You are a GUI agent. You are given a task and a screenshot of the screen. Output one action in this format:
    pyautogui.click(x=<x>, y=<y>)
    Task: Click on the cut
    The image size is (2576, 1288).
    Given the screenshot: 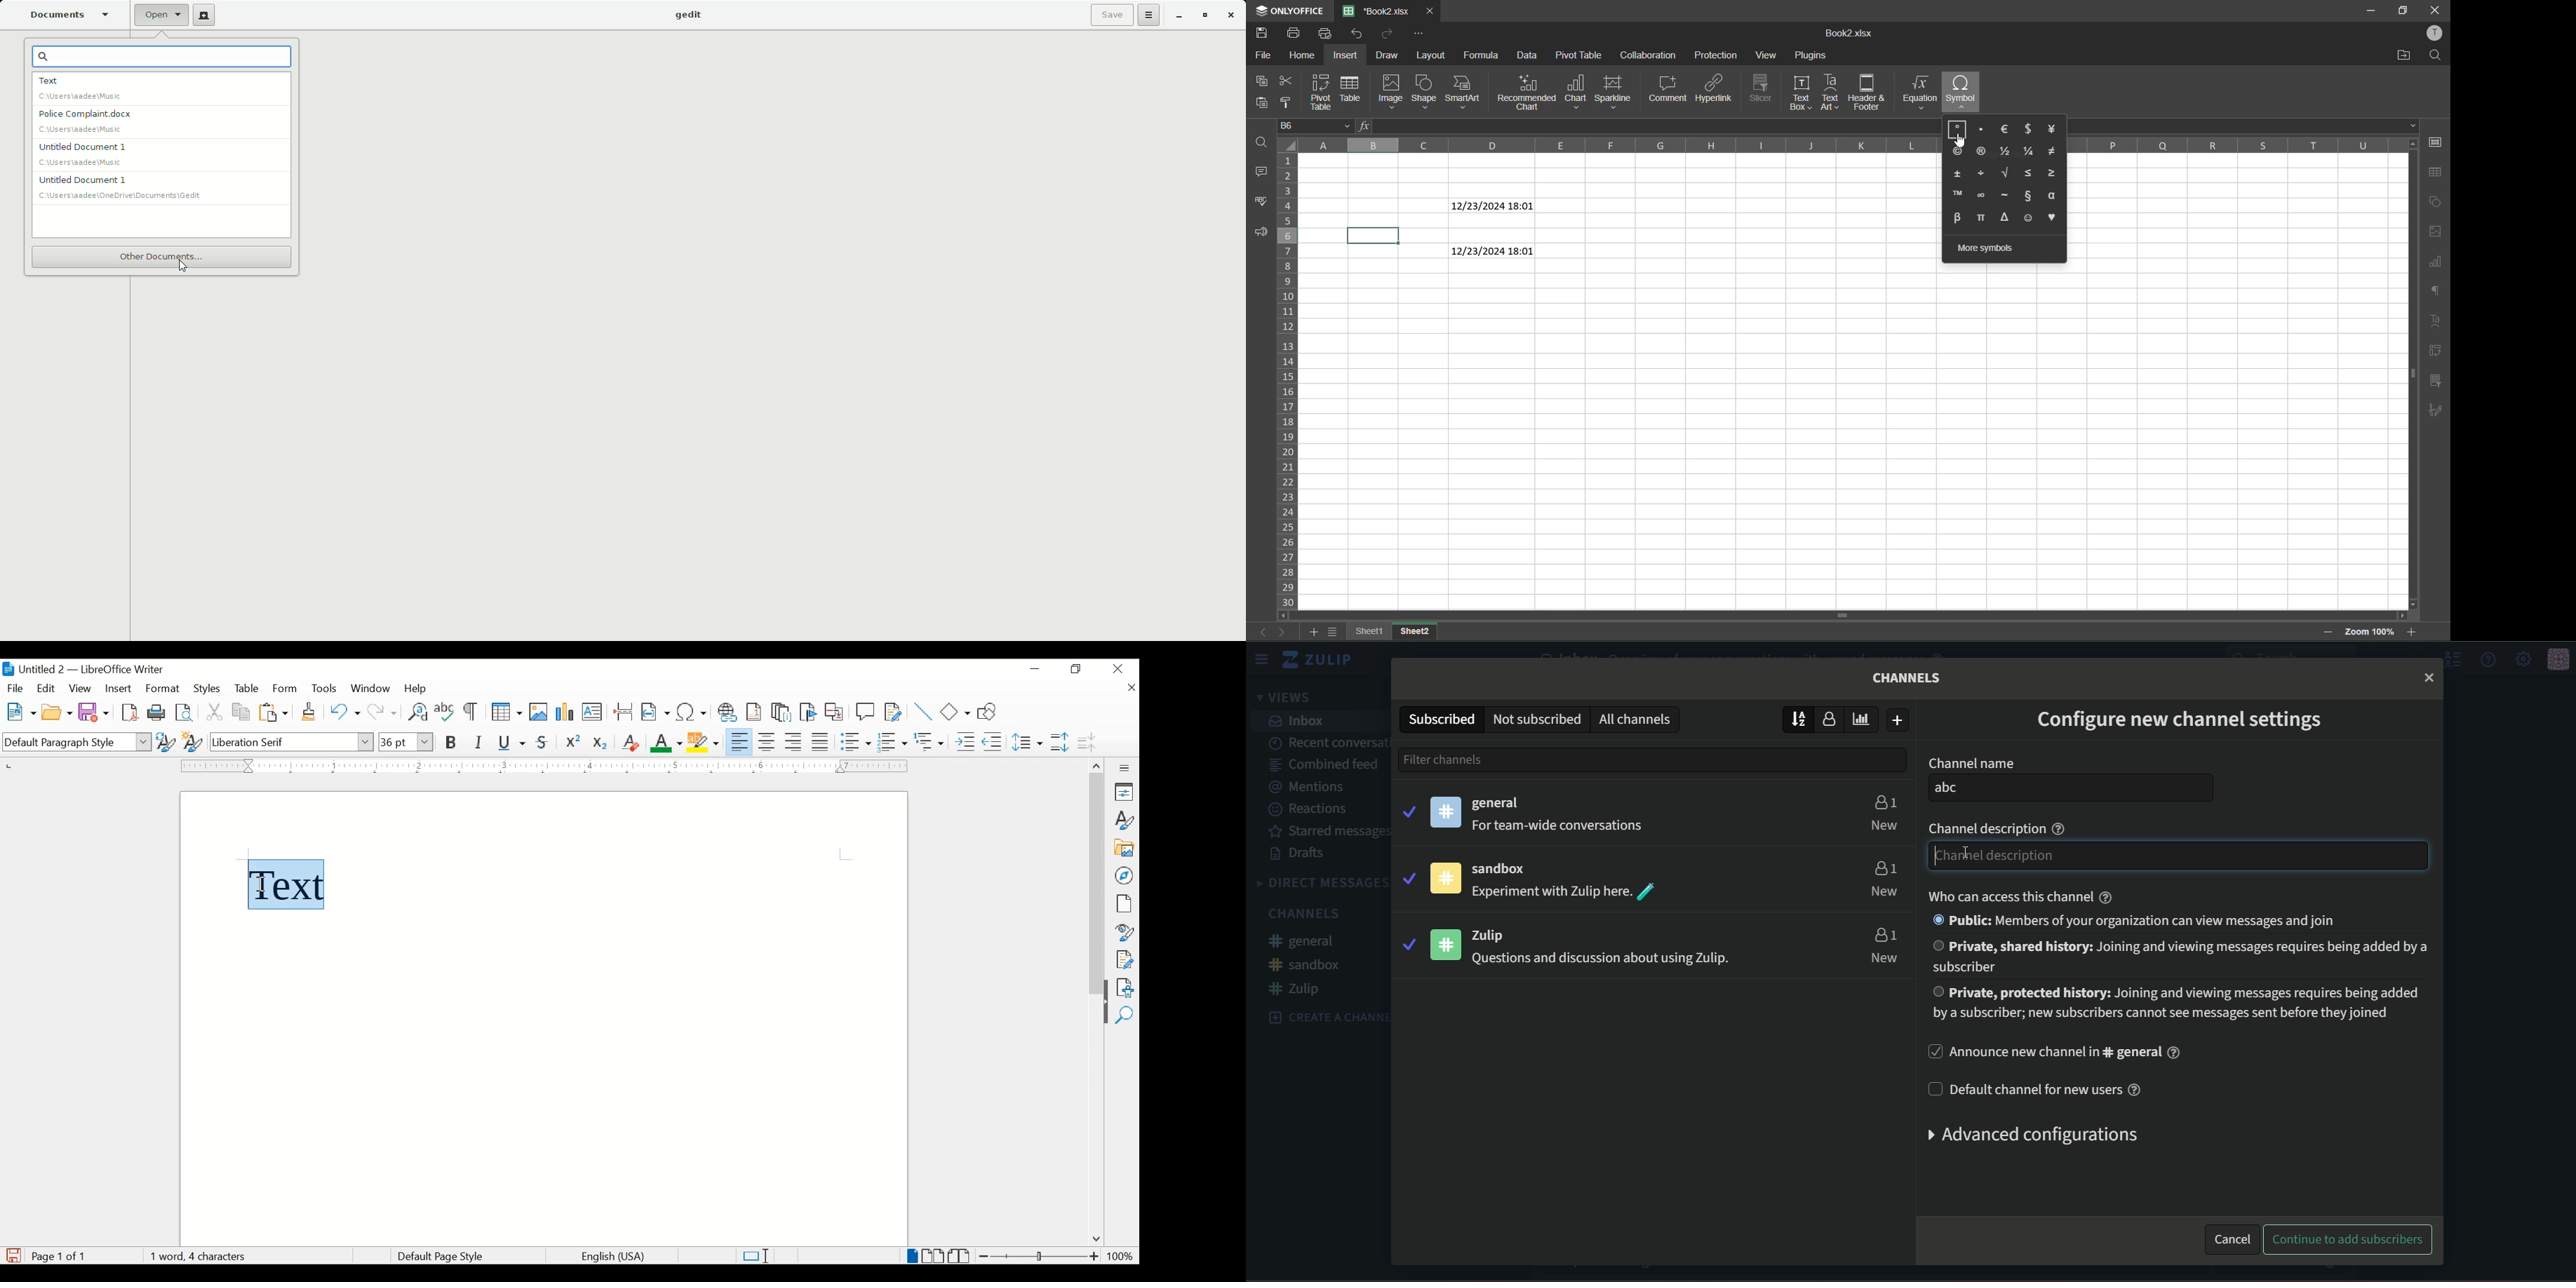 What is the action you would take?
    pyautogui.click(x=215, y=712)
    